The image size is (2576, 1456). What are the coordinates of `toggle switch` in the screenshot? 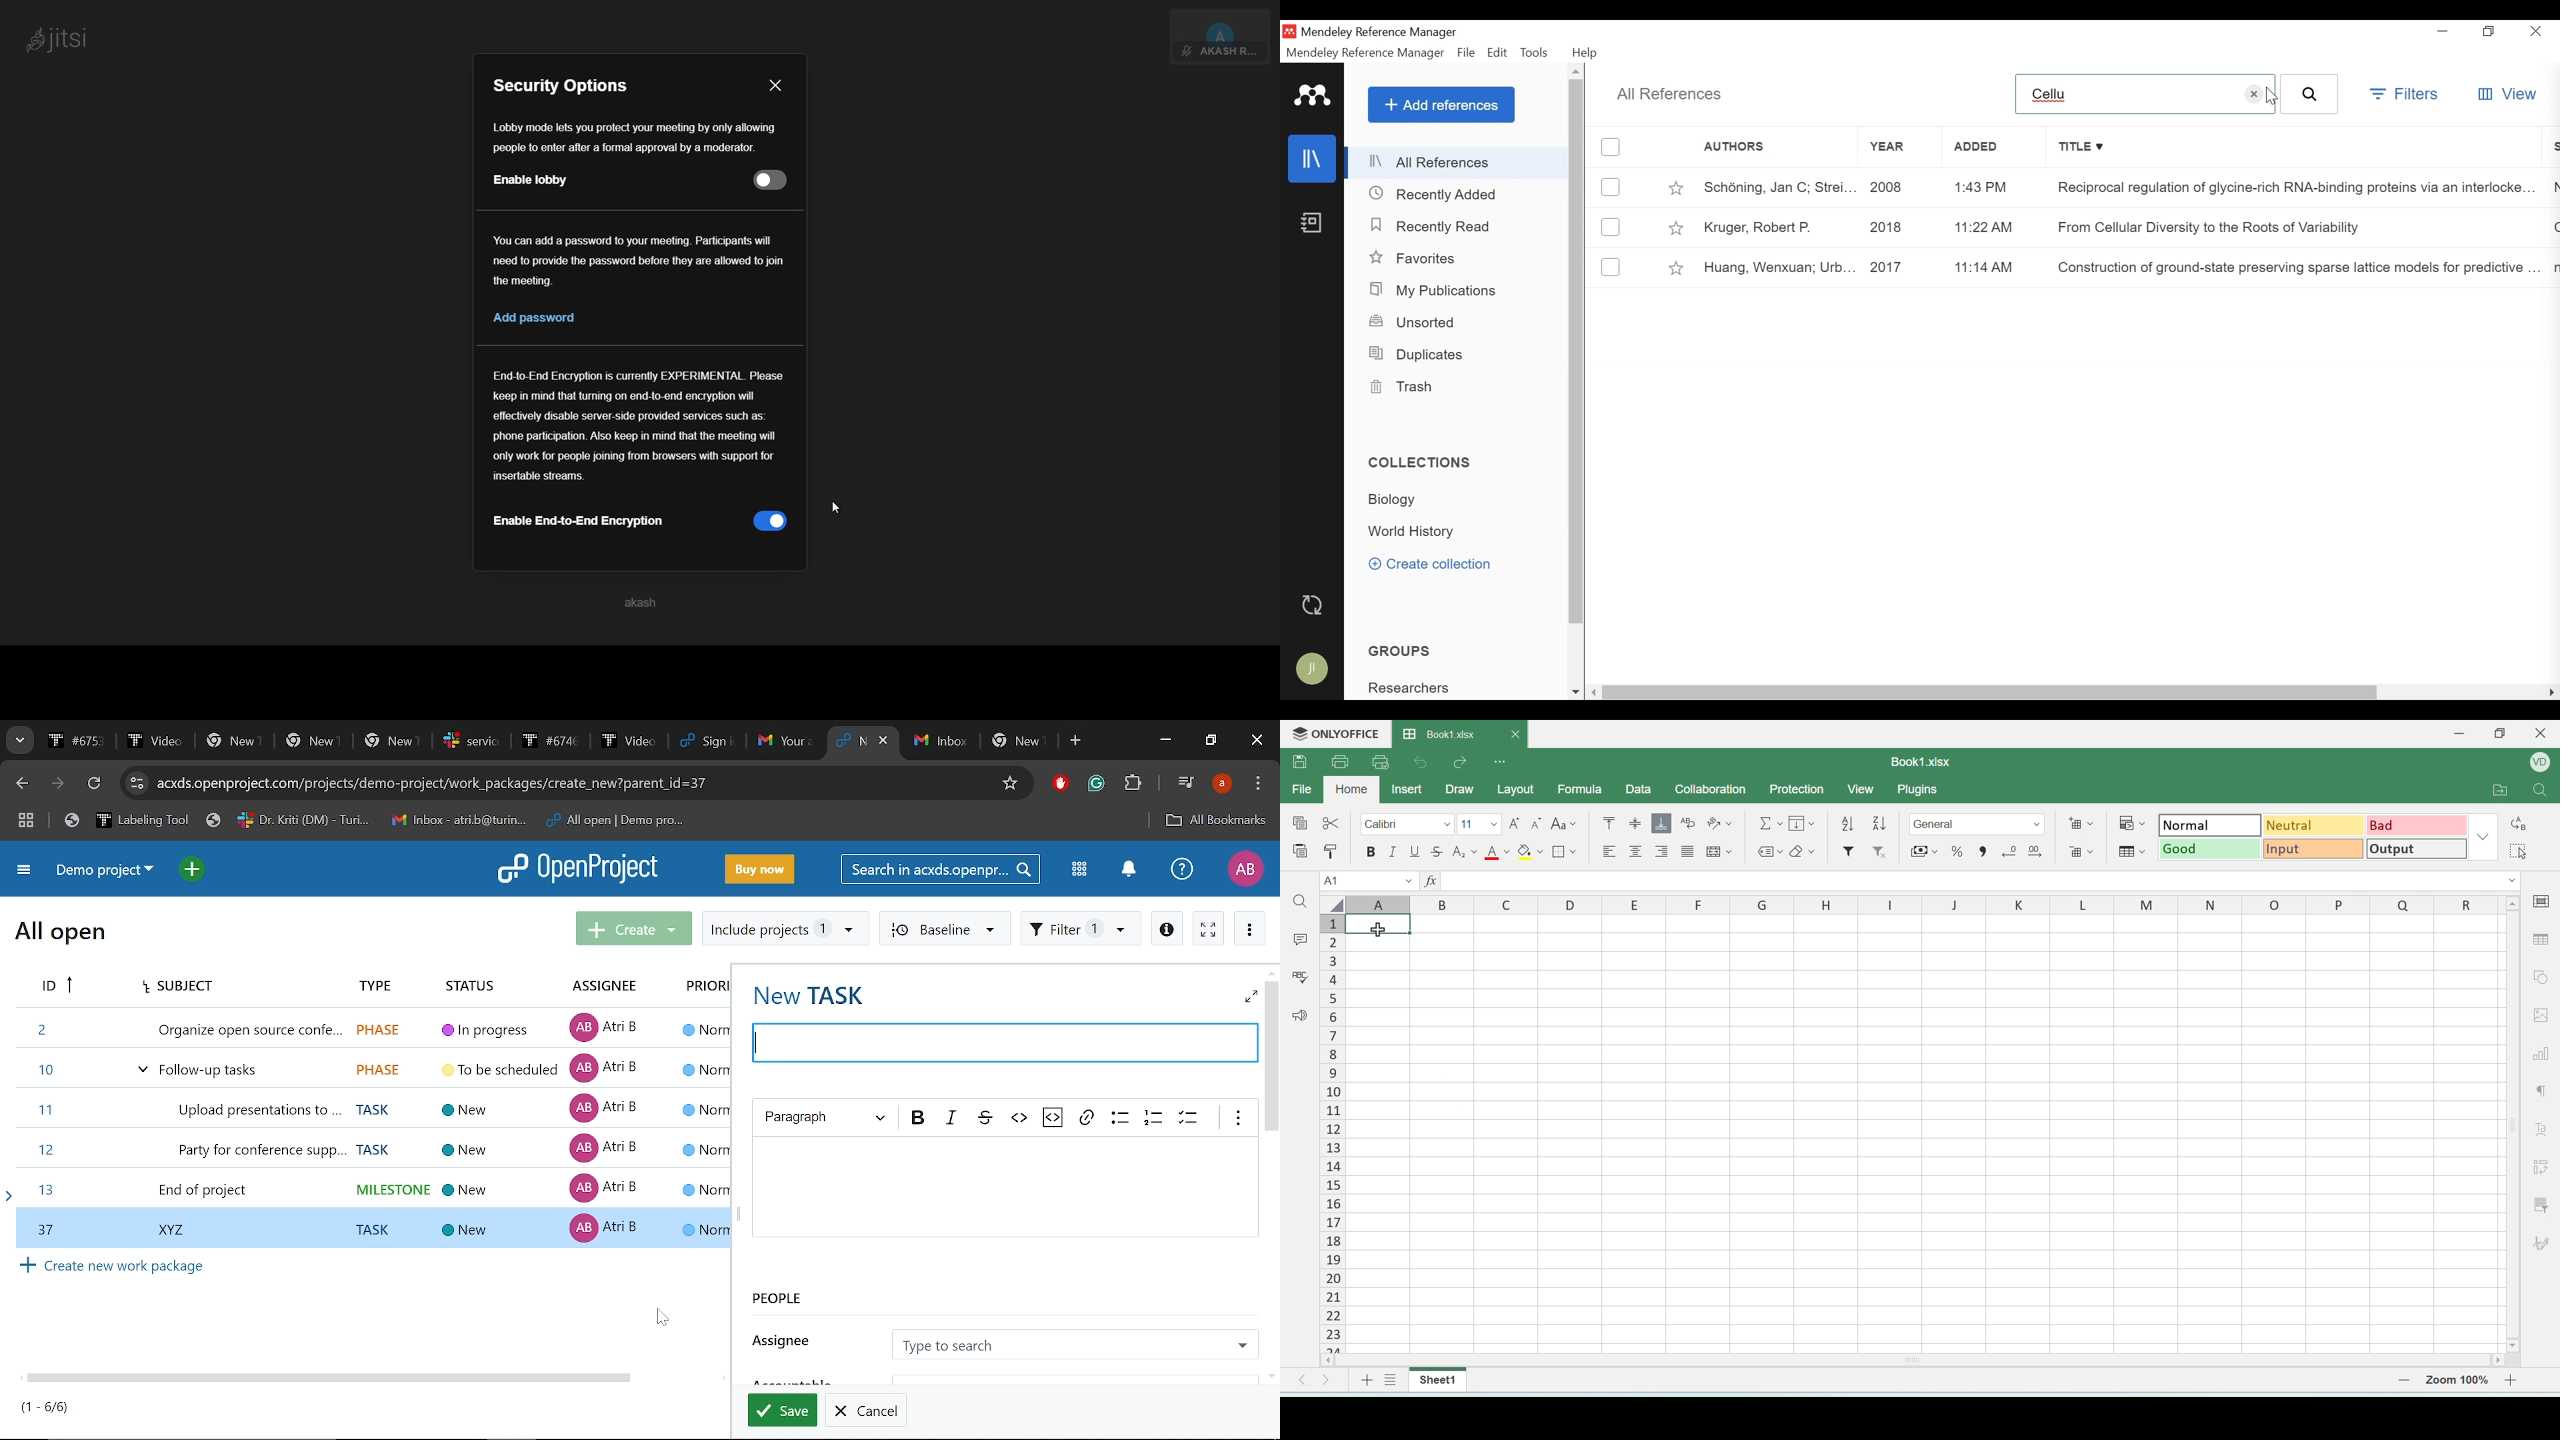 It's located at (773, 180).